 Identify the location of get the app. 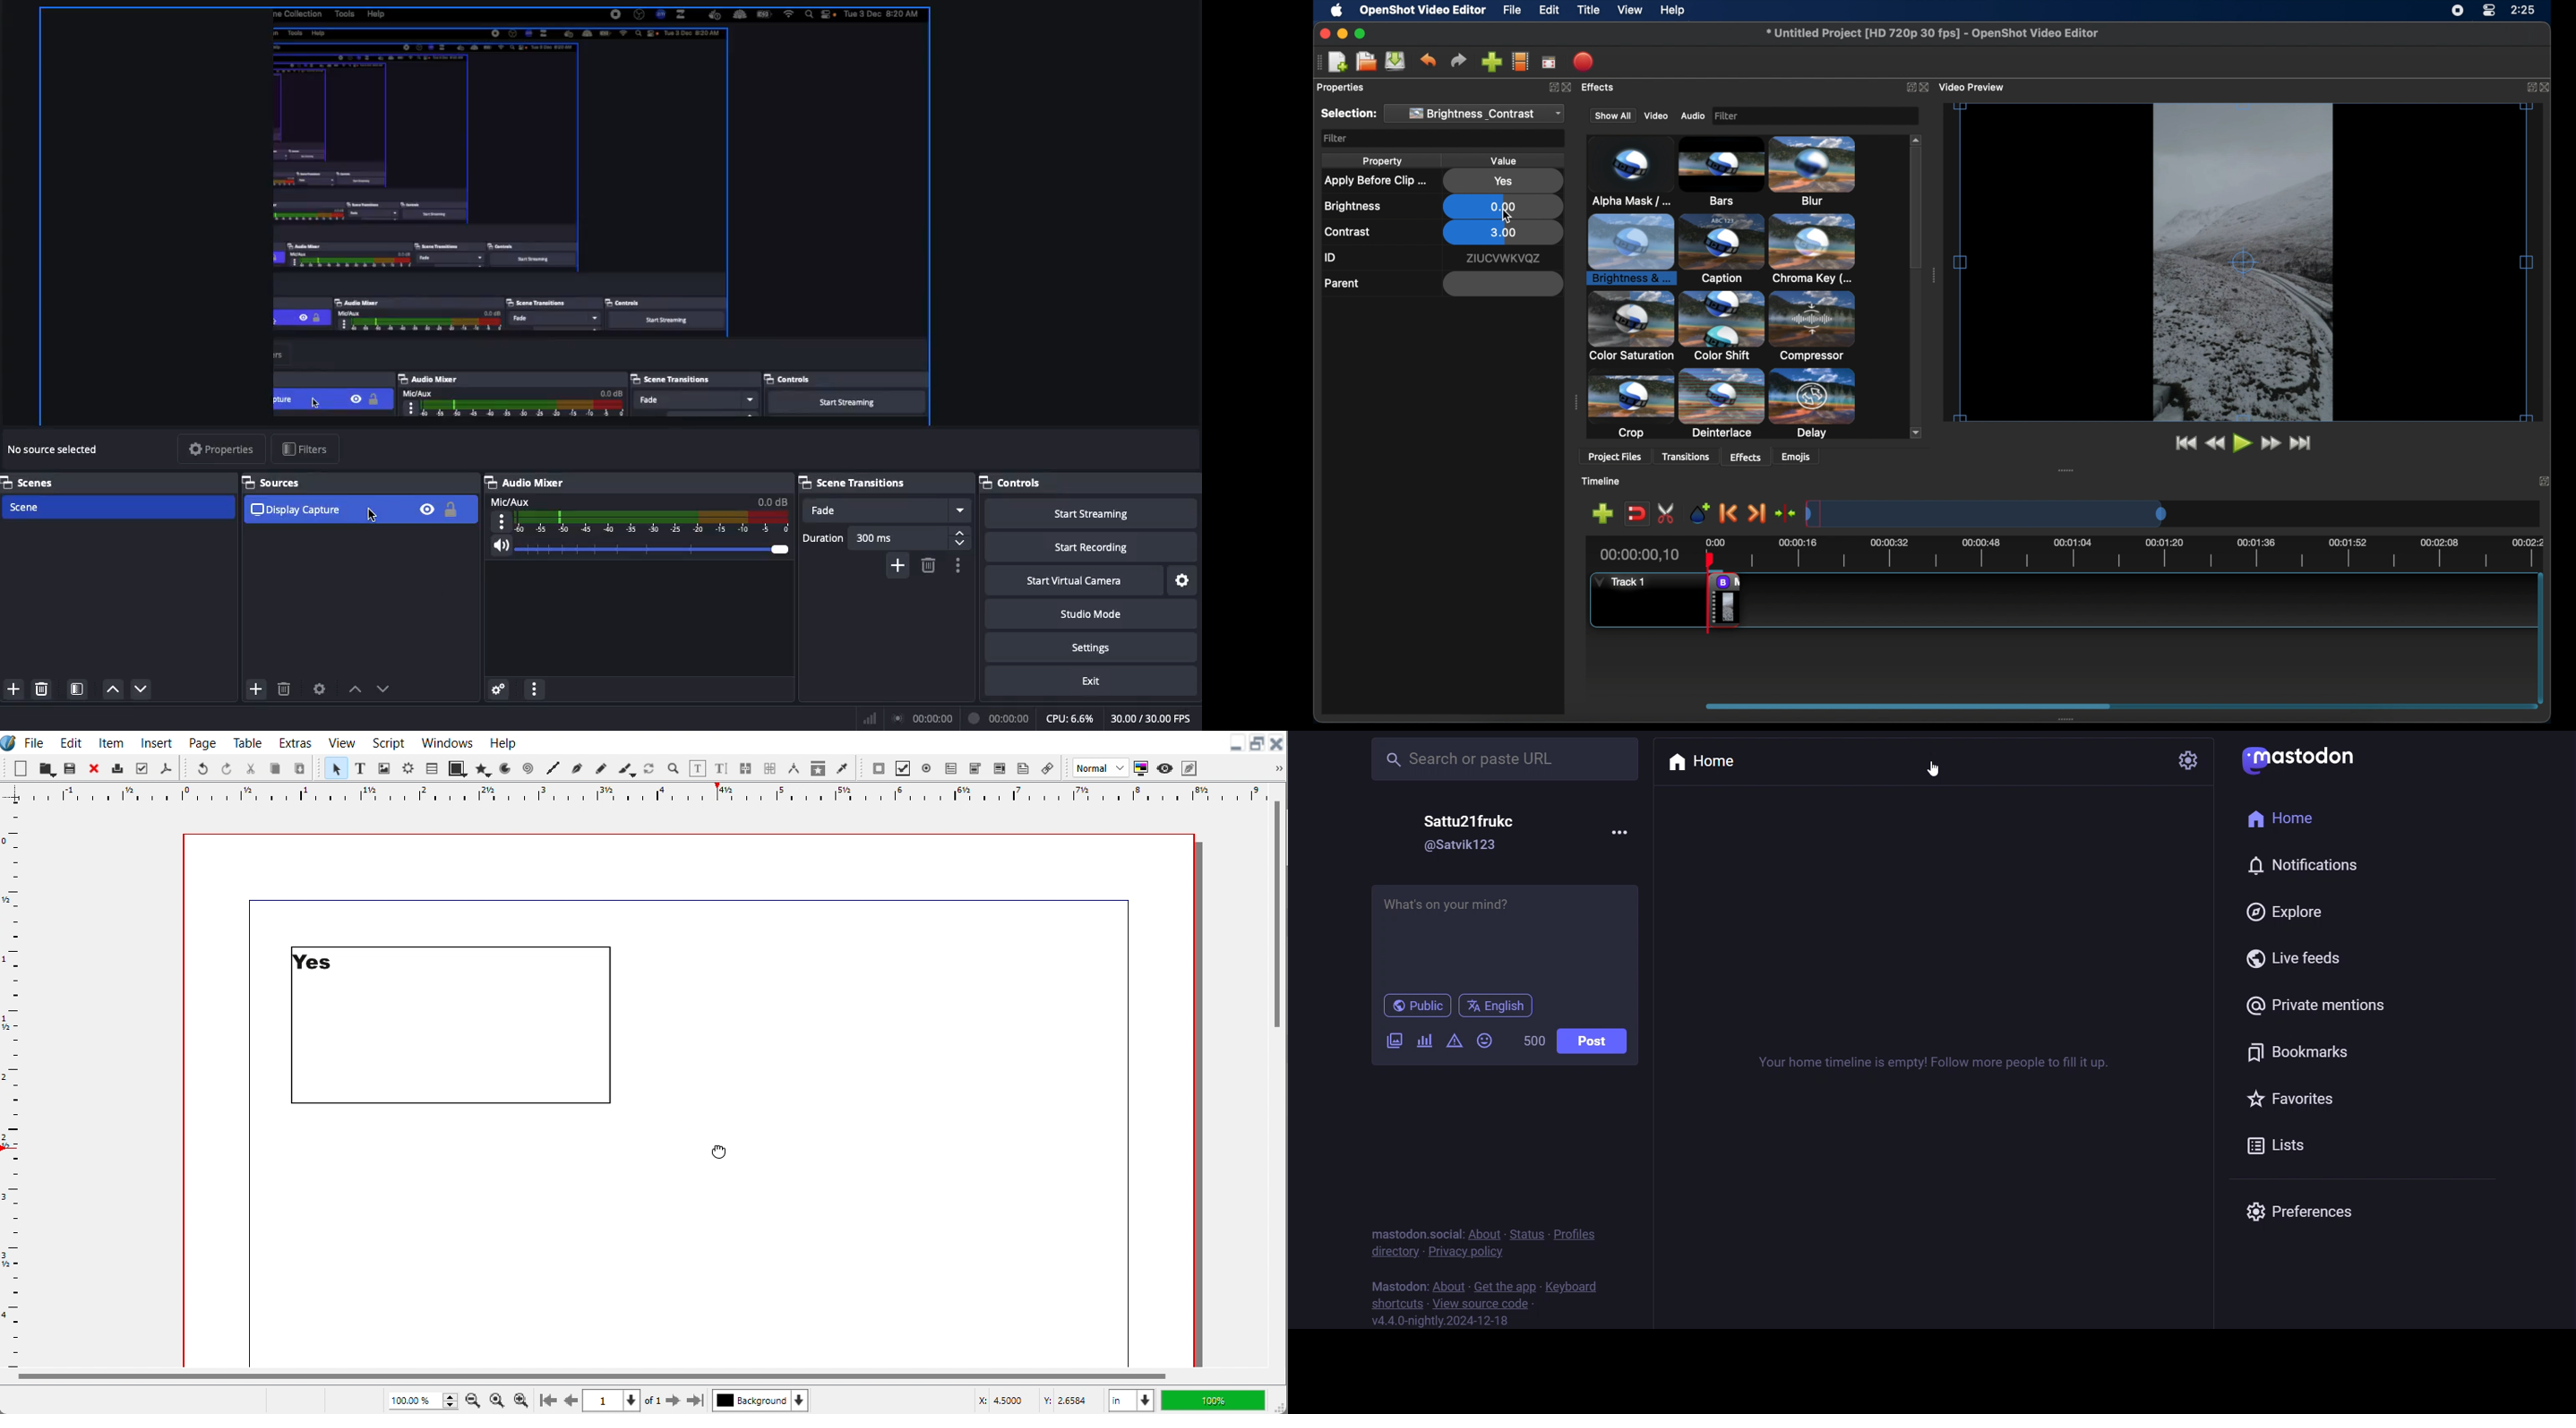
(1504, 1283).